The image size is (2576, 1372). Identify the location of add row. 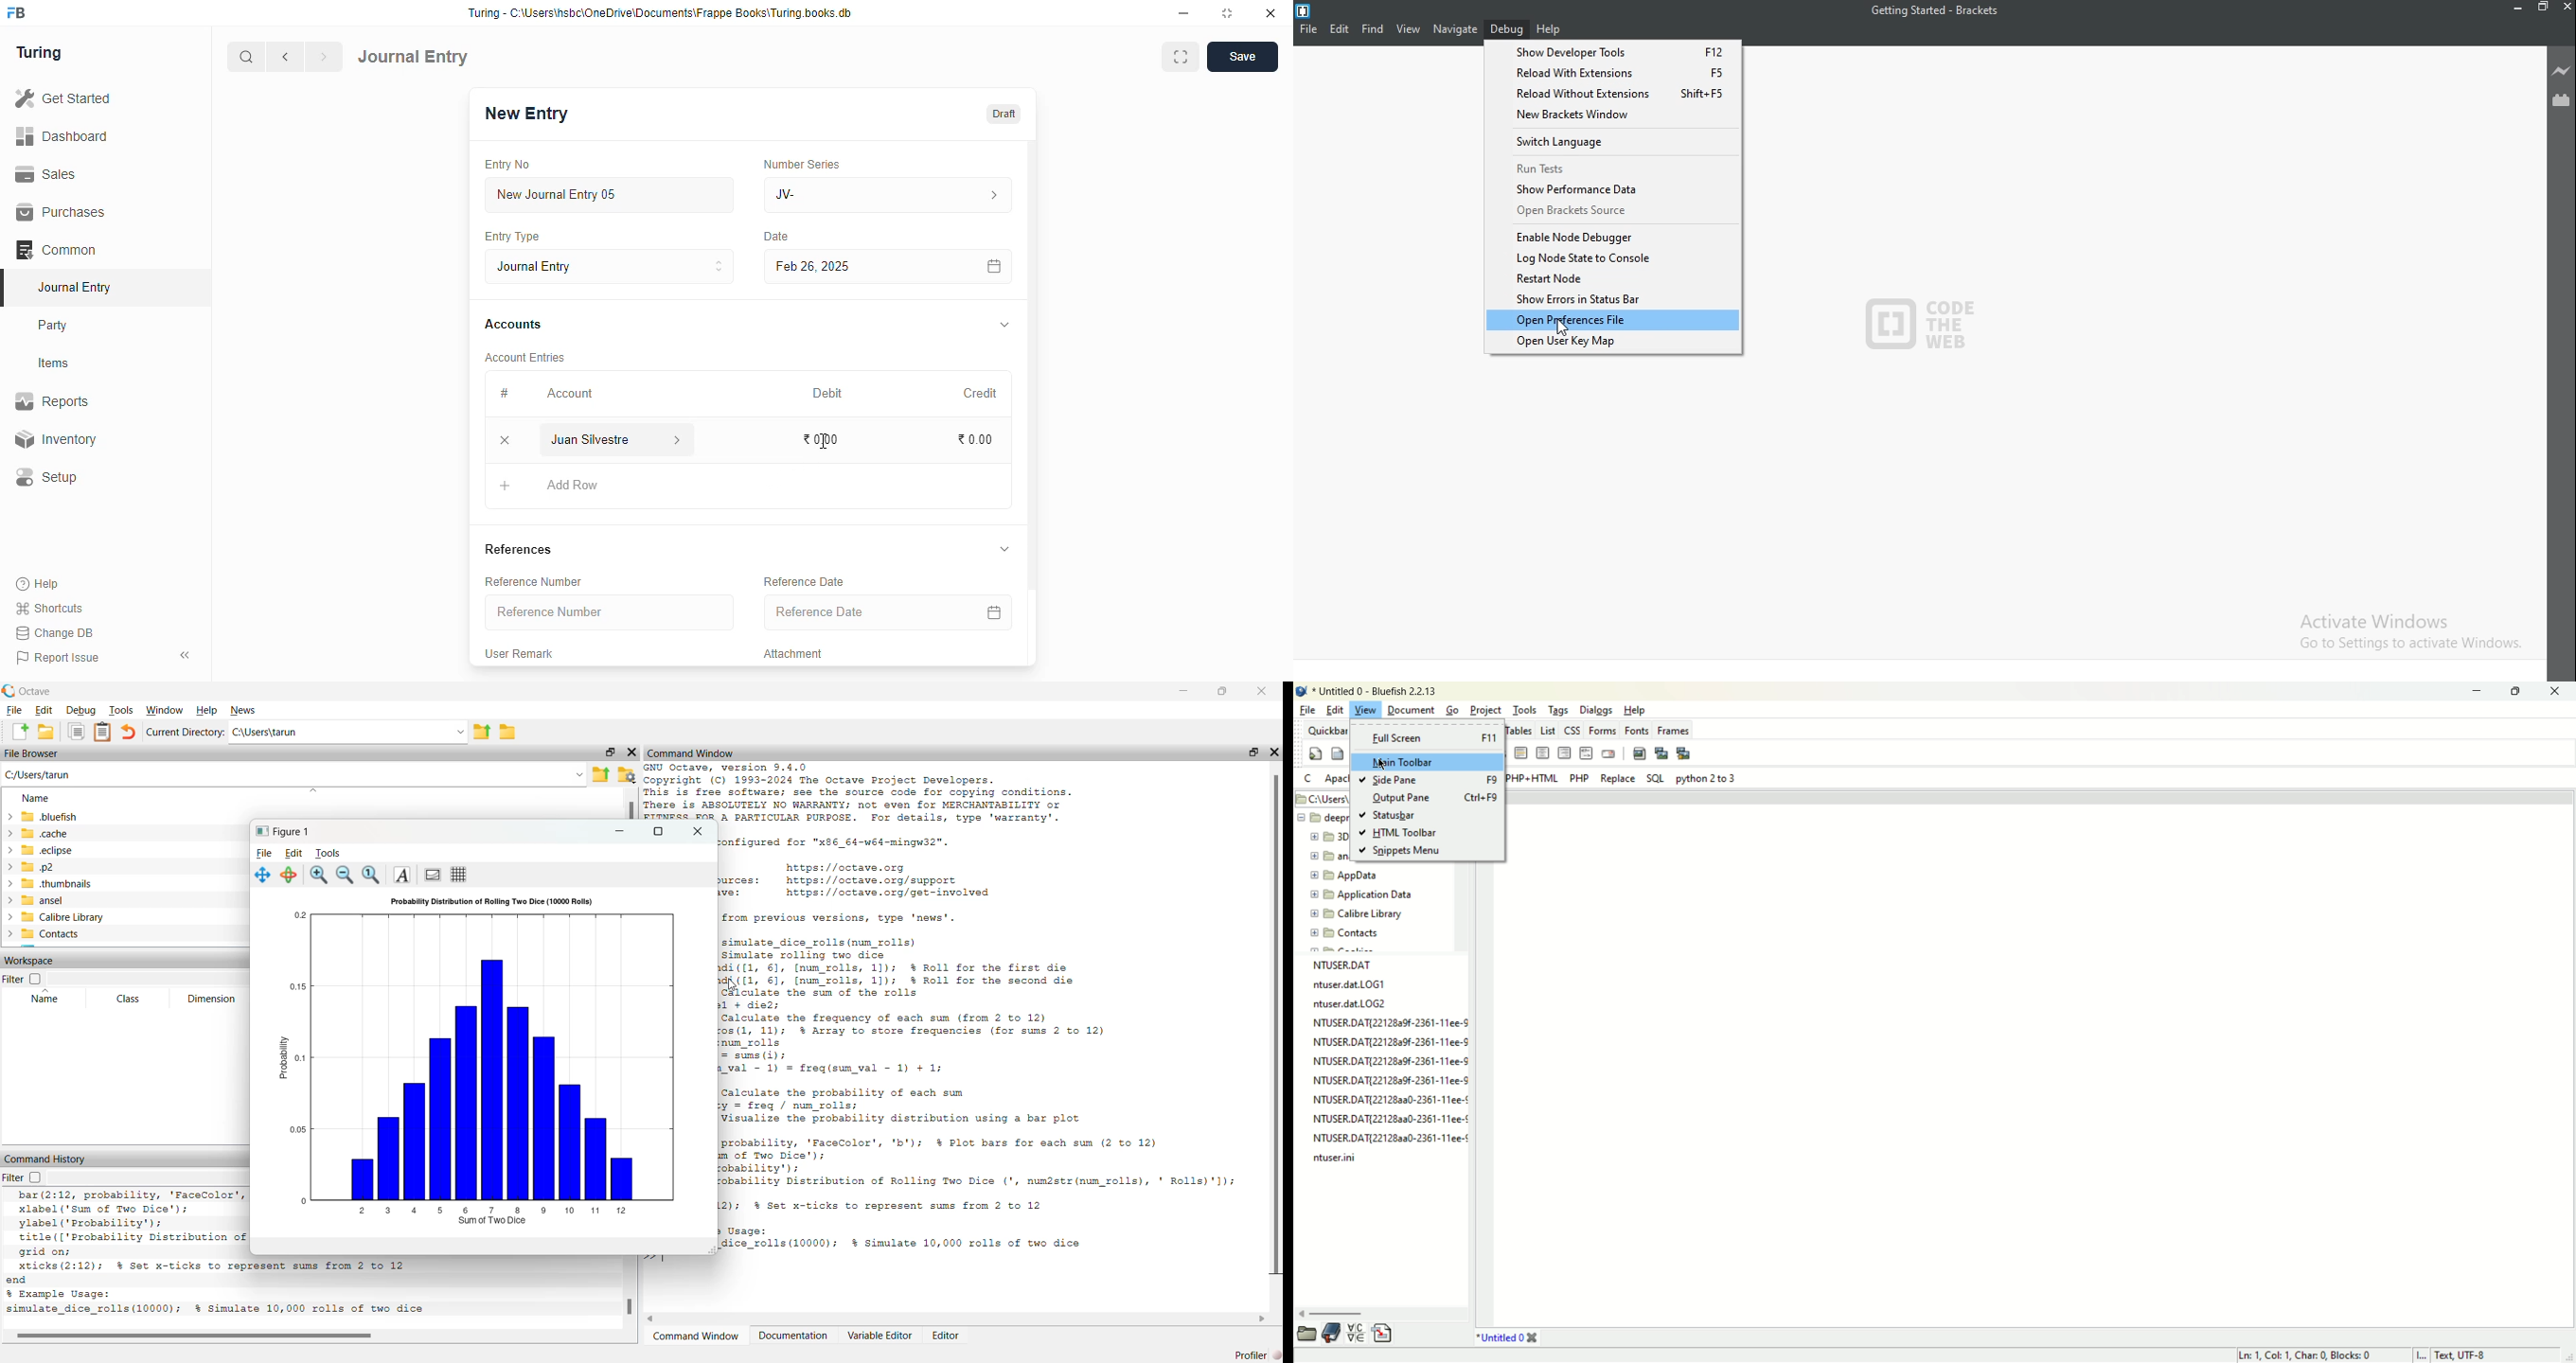
(573, 485).